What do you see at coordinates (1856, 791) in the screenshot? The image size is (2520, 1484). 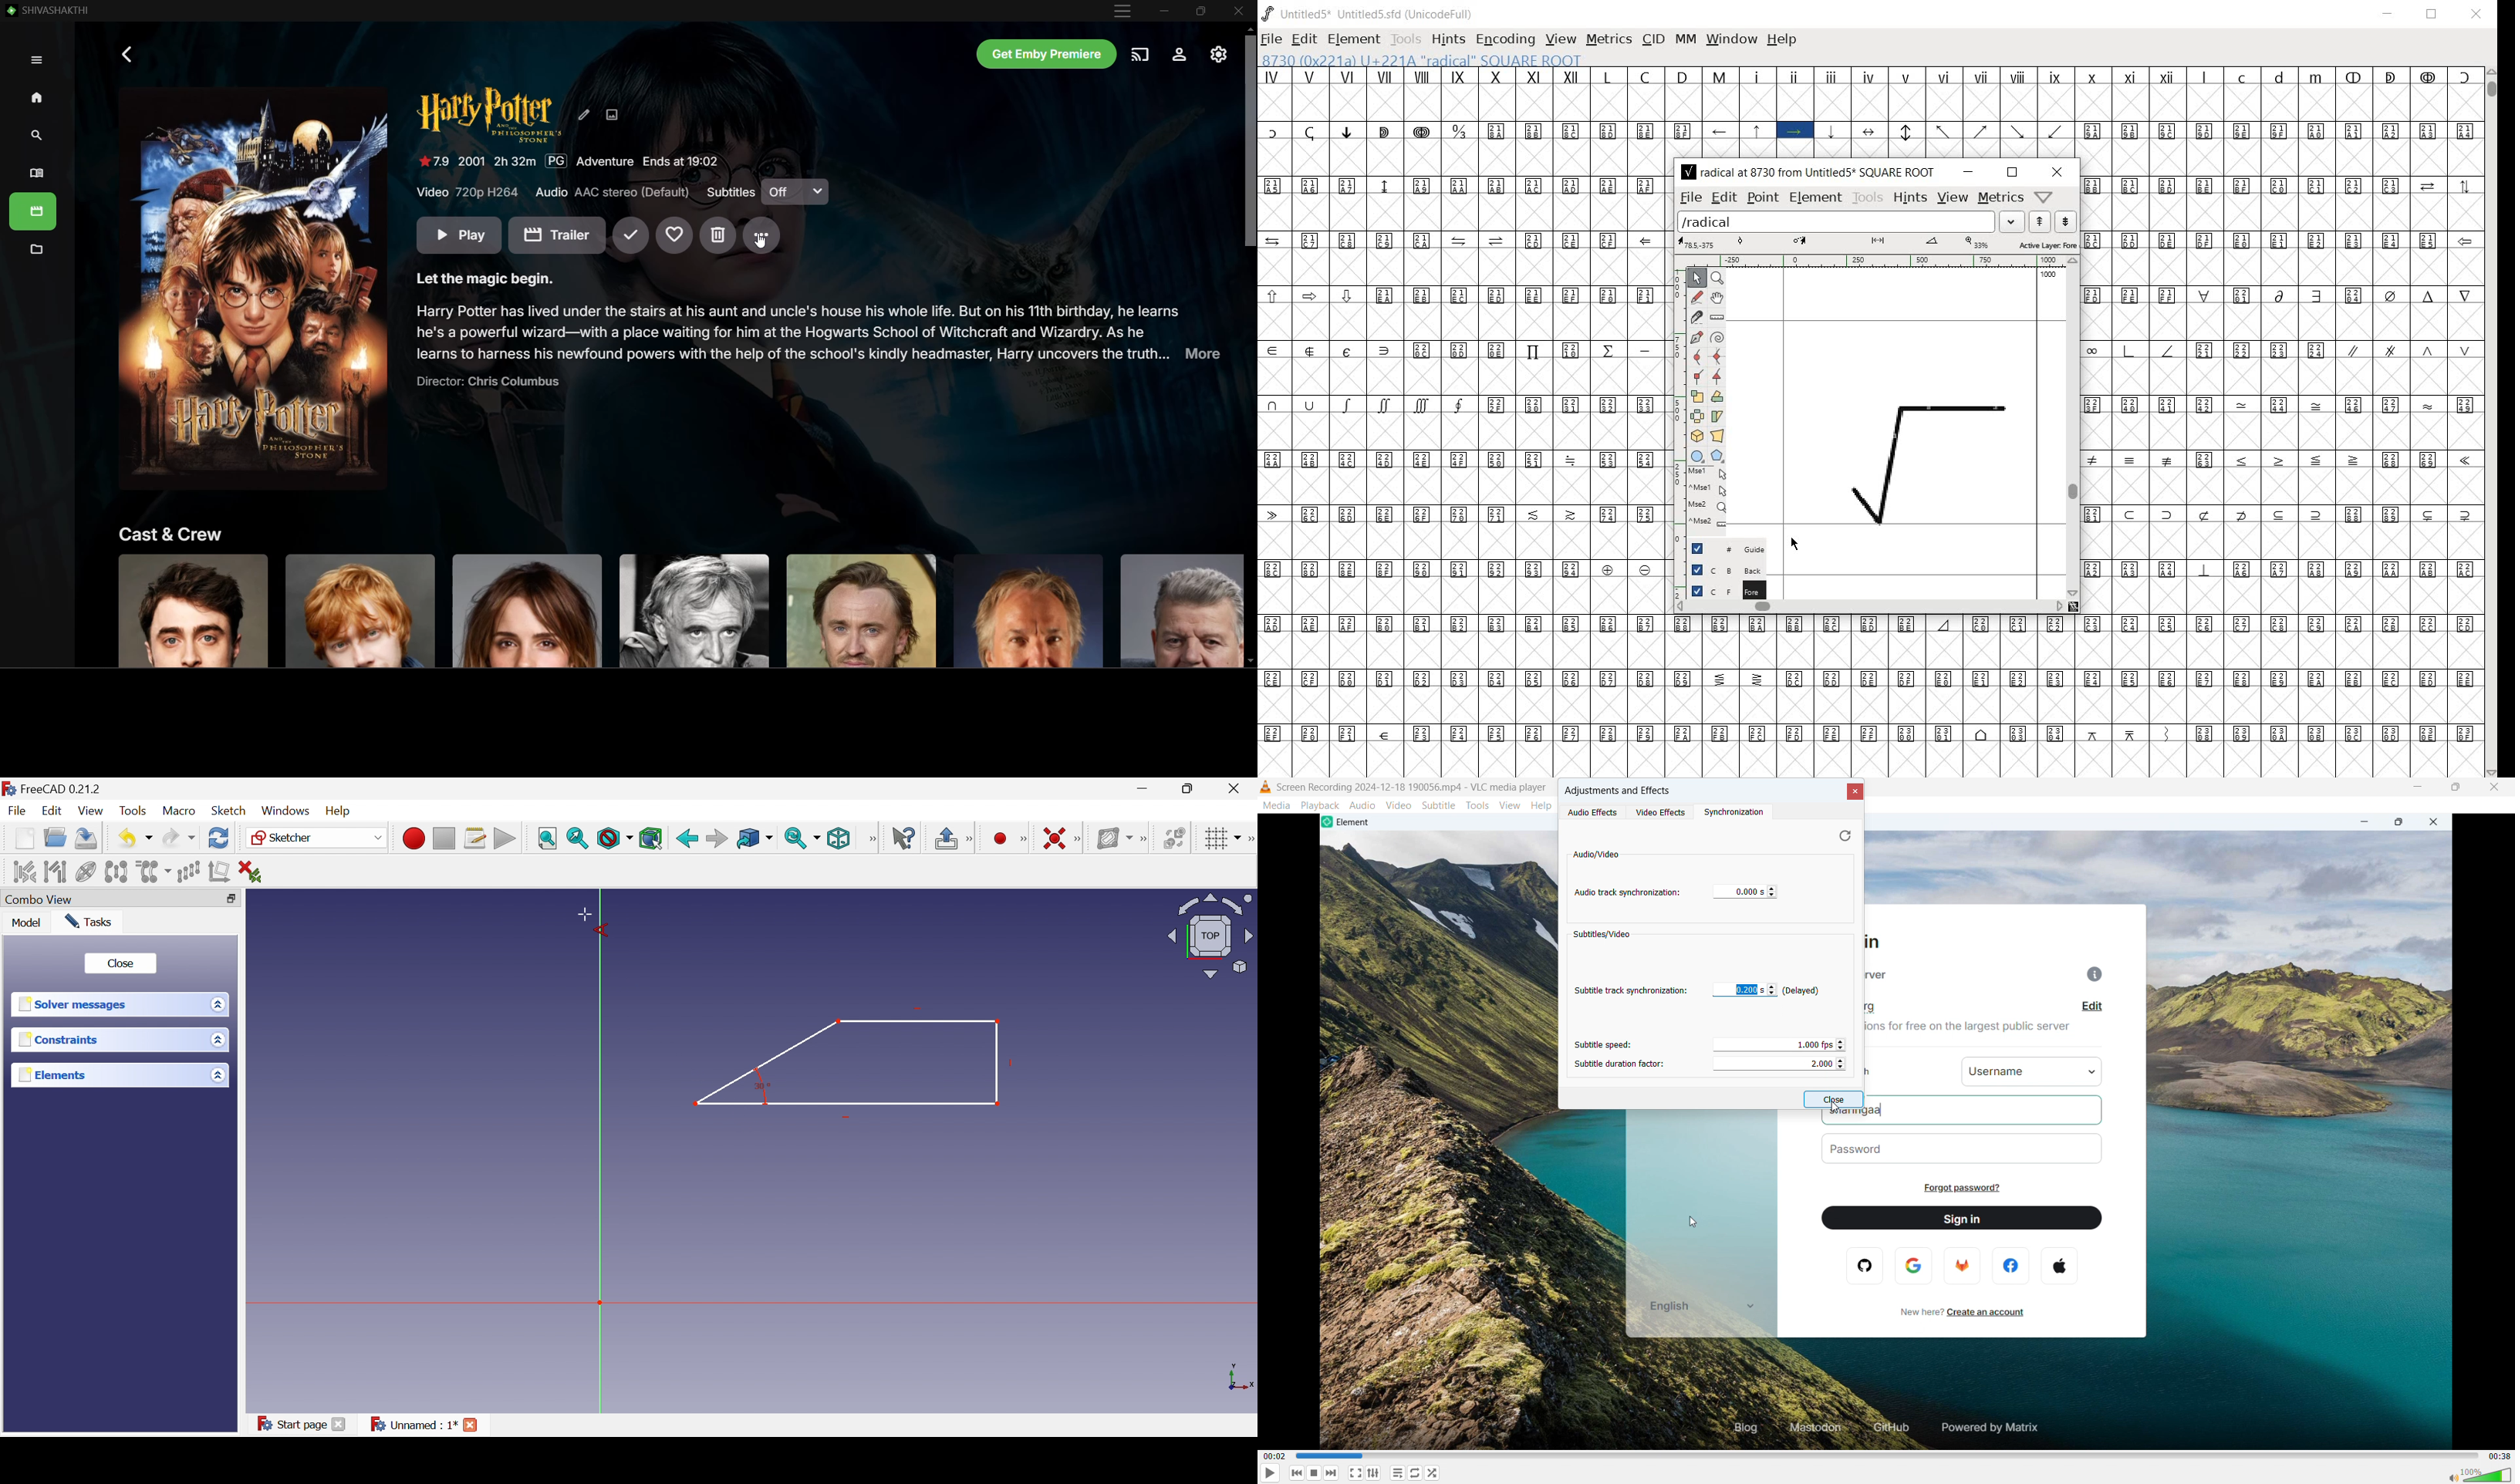 I see `close dialogue box` at bounding box center [1856, 791].